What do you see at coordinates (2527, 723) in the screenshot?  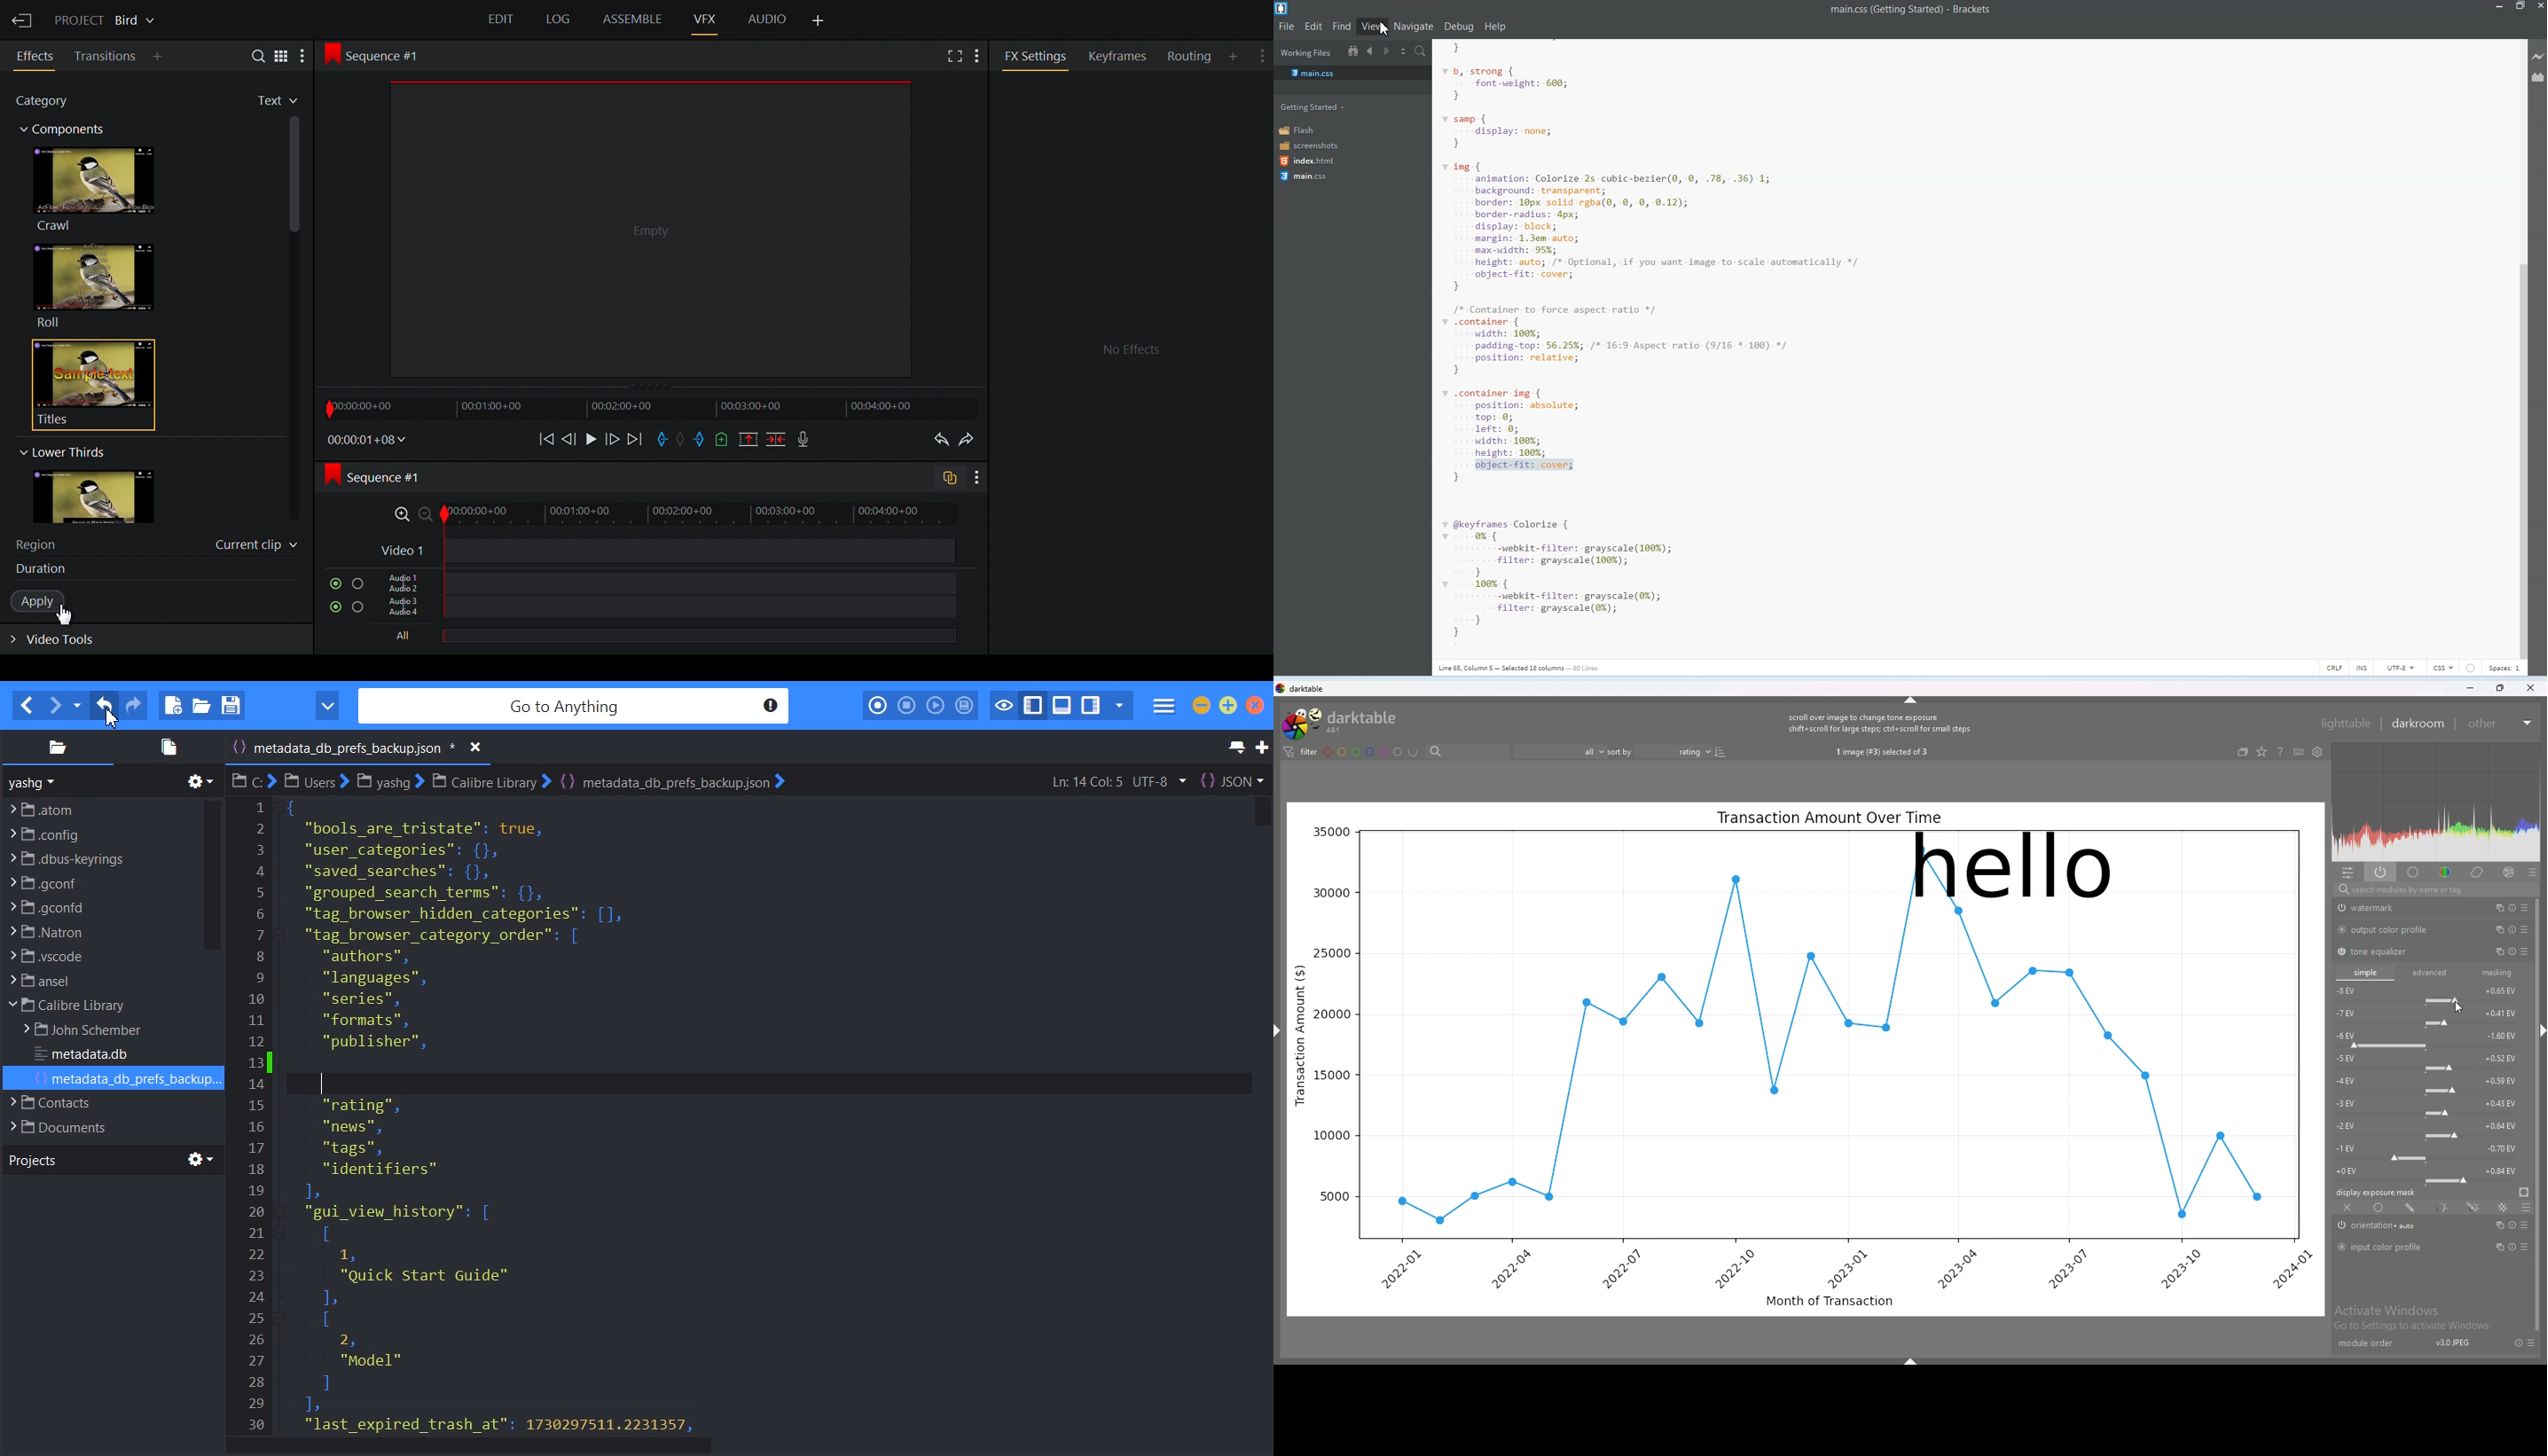 I see `expand/collapse ` at bounding box center [2527, 723].